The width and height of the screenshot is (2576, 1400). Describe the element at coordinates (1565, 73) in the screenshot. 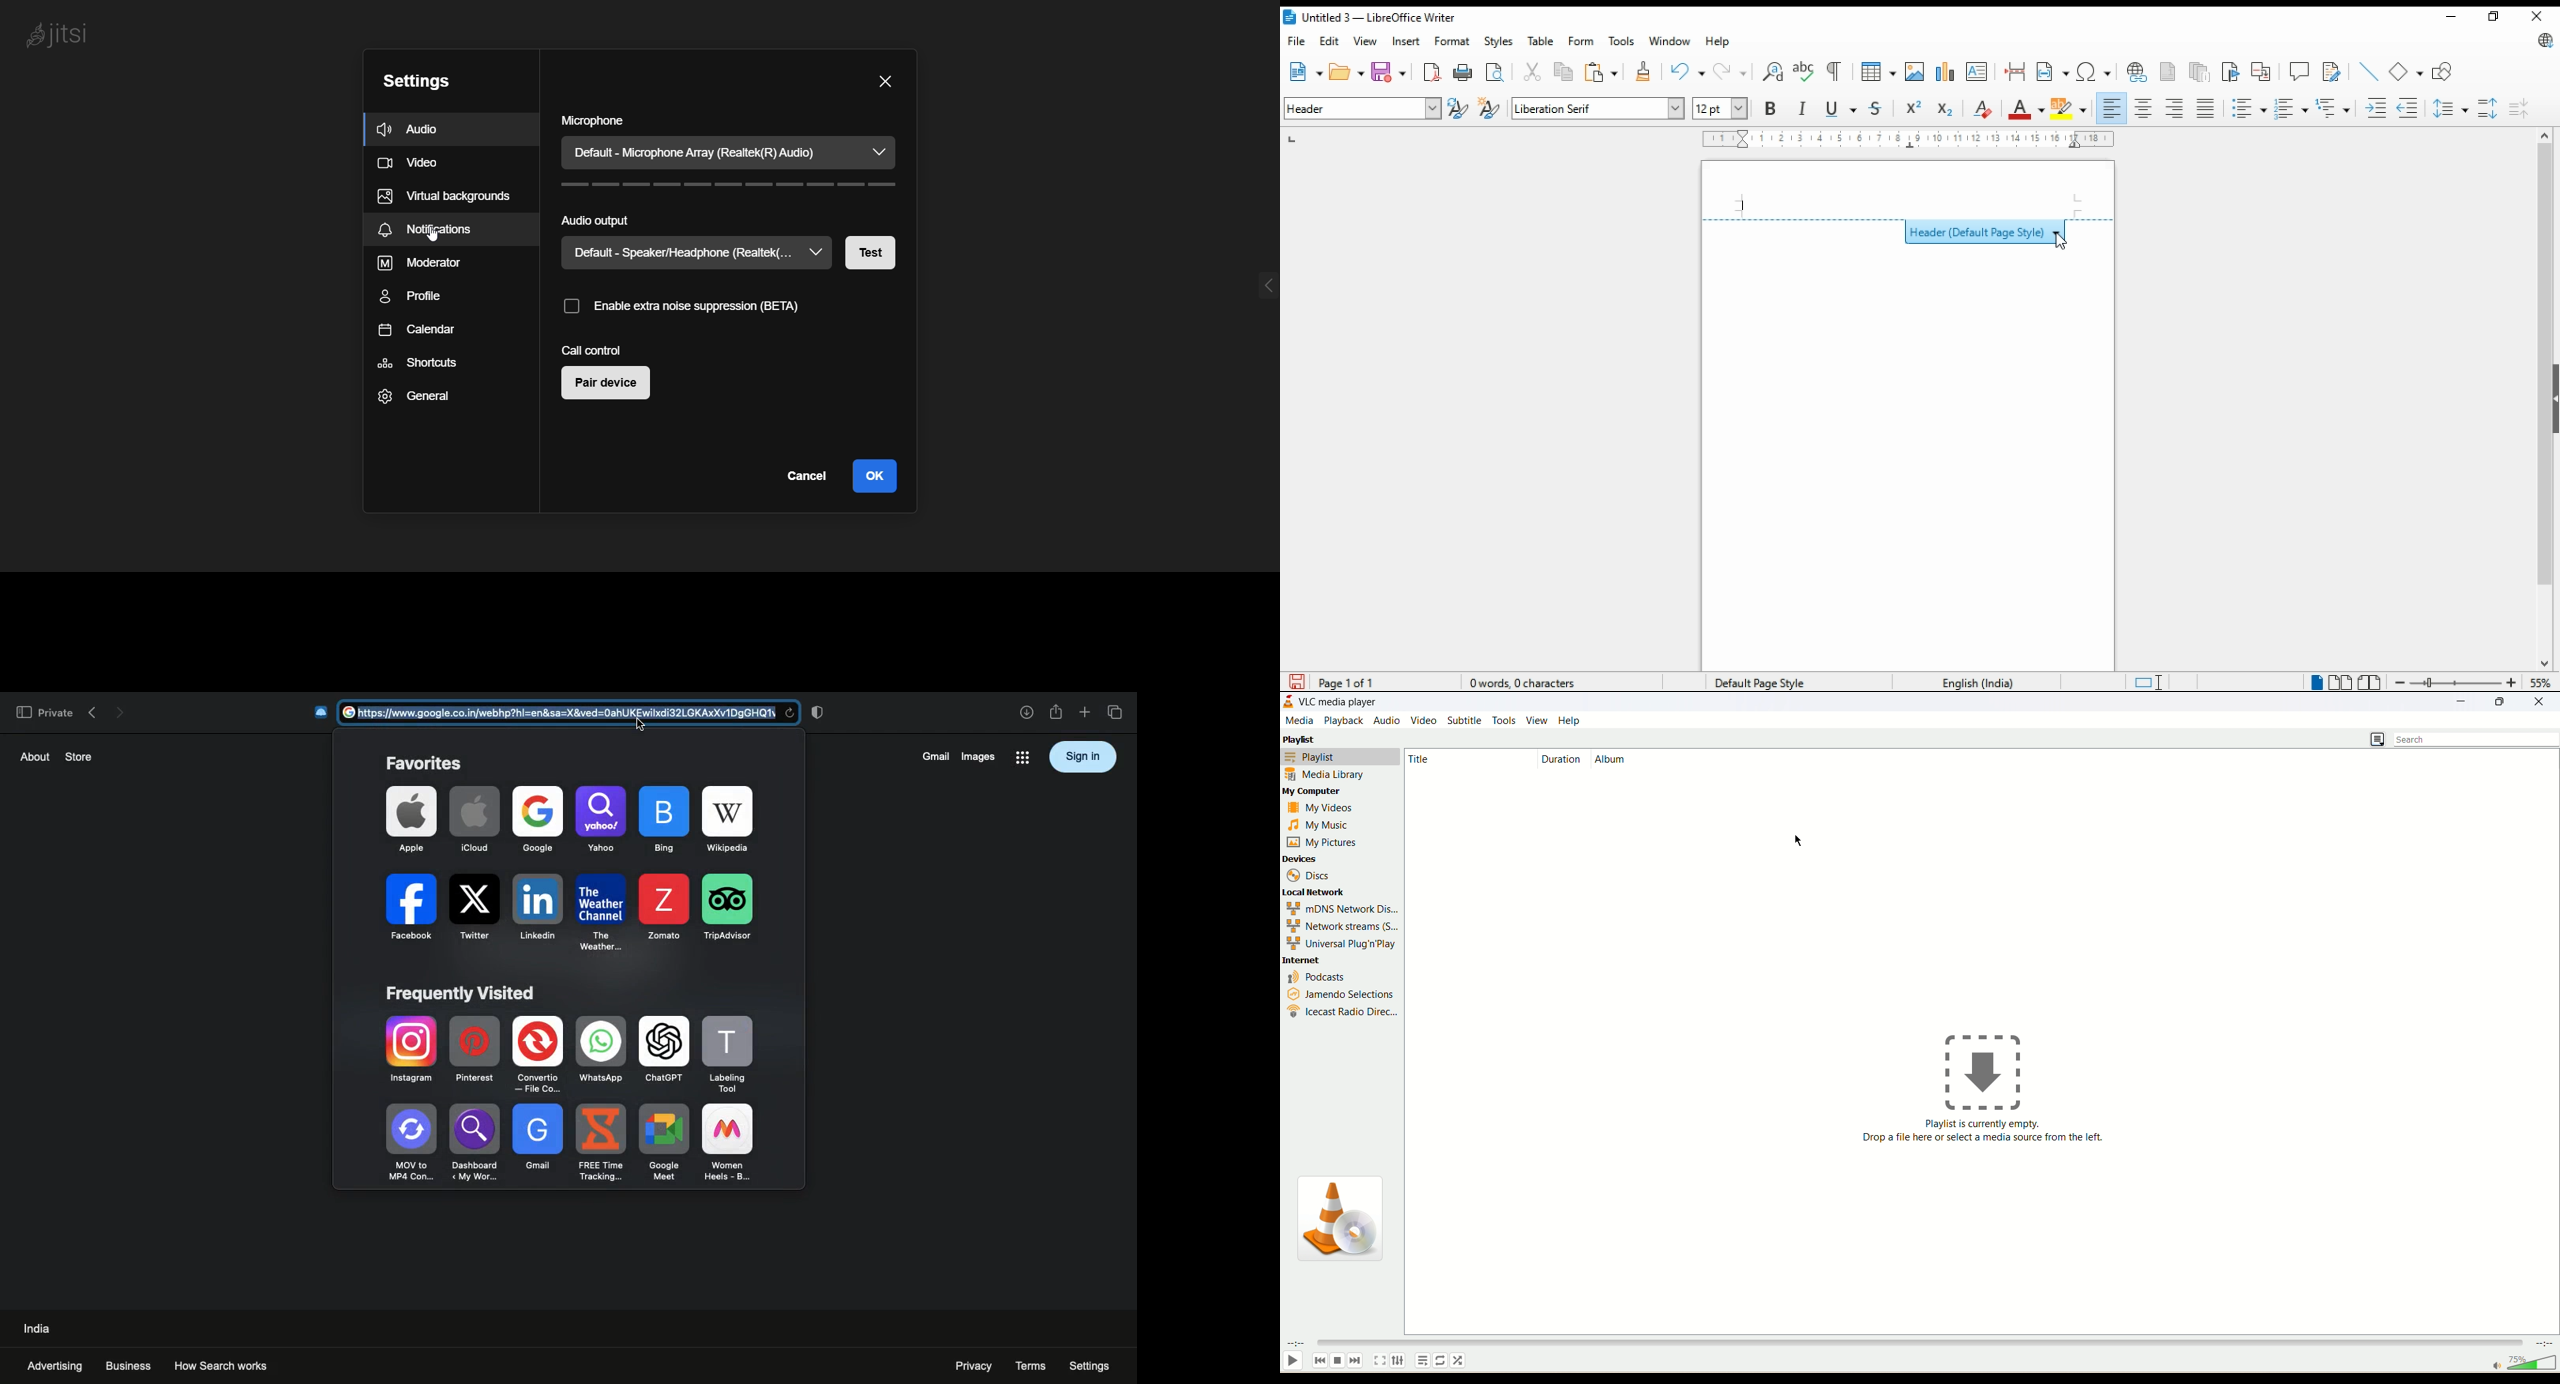

I see `copy` at that location.